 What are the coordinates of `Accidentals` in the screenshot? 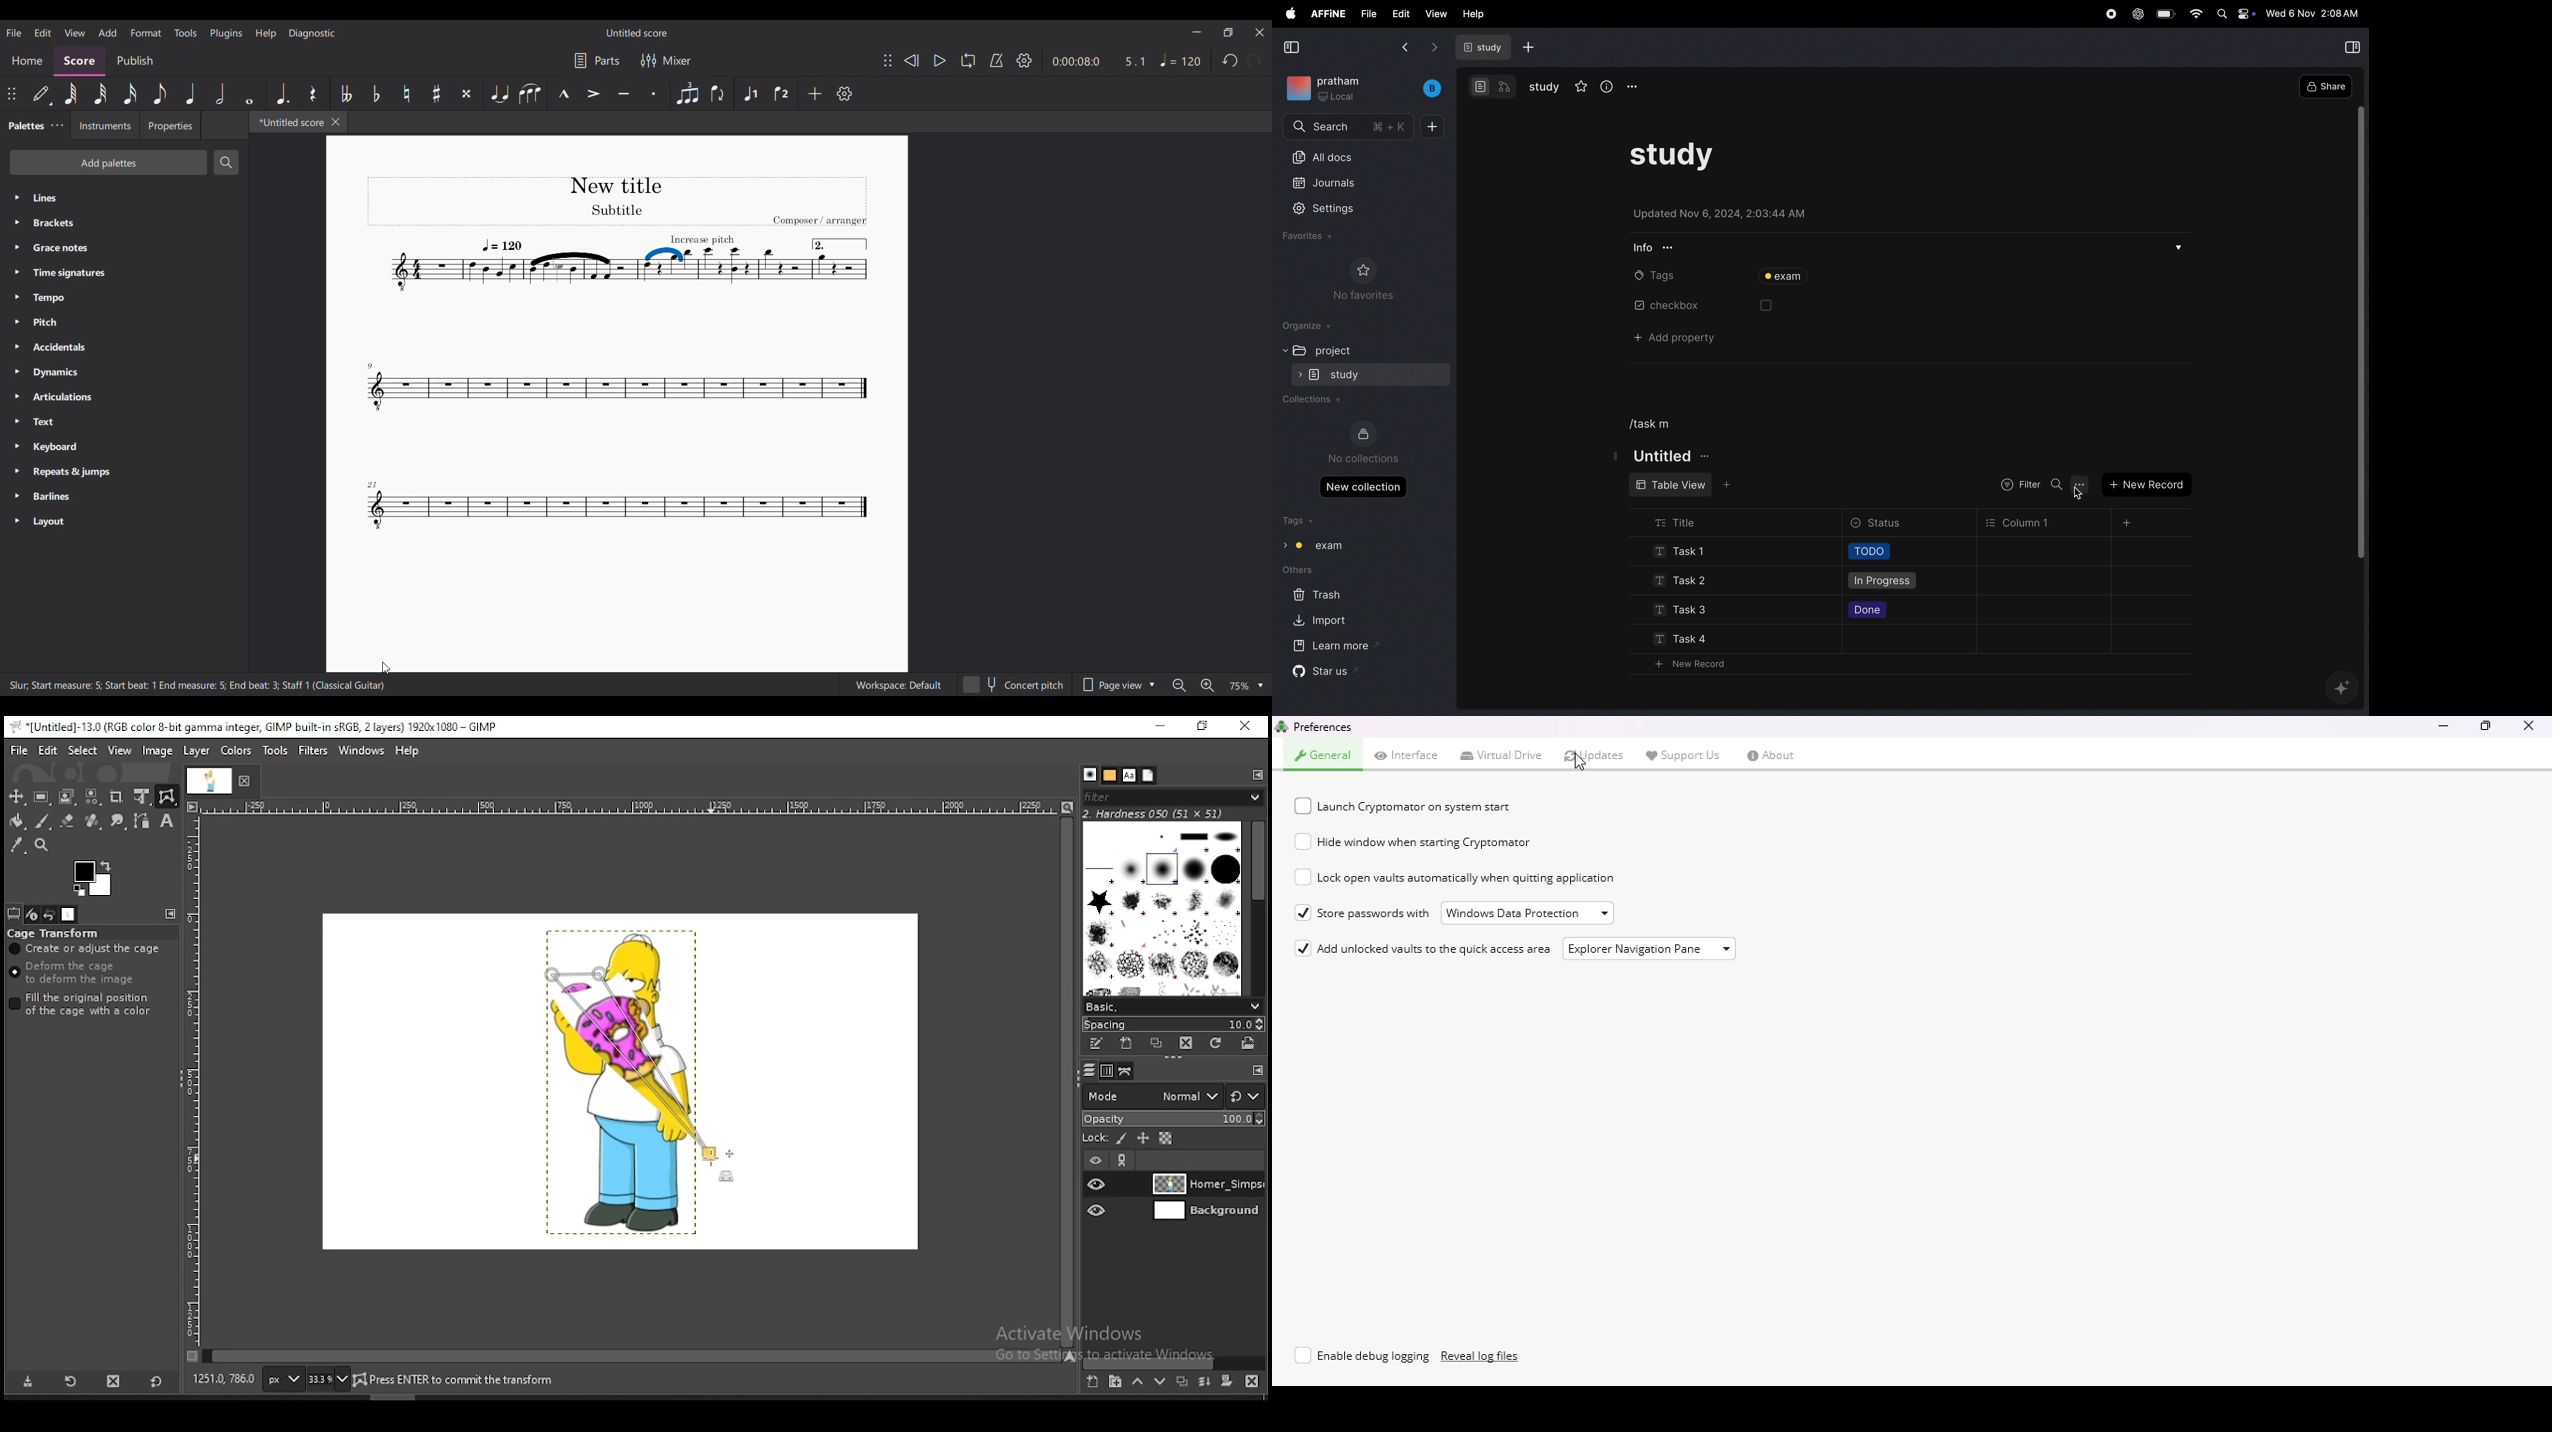 It's located at (123, 347).